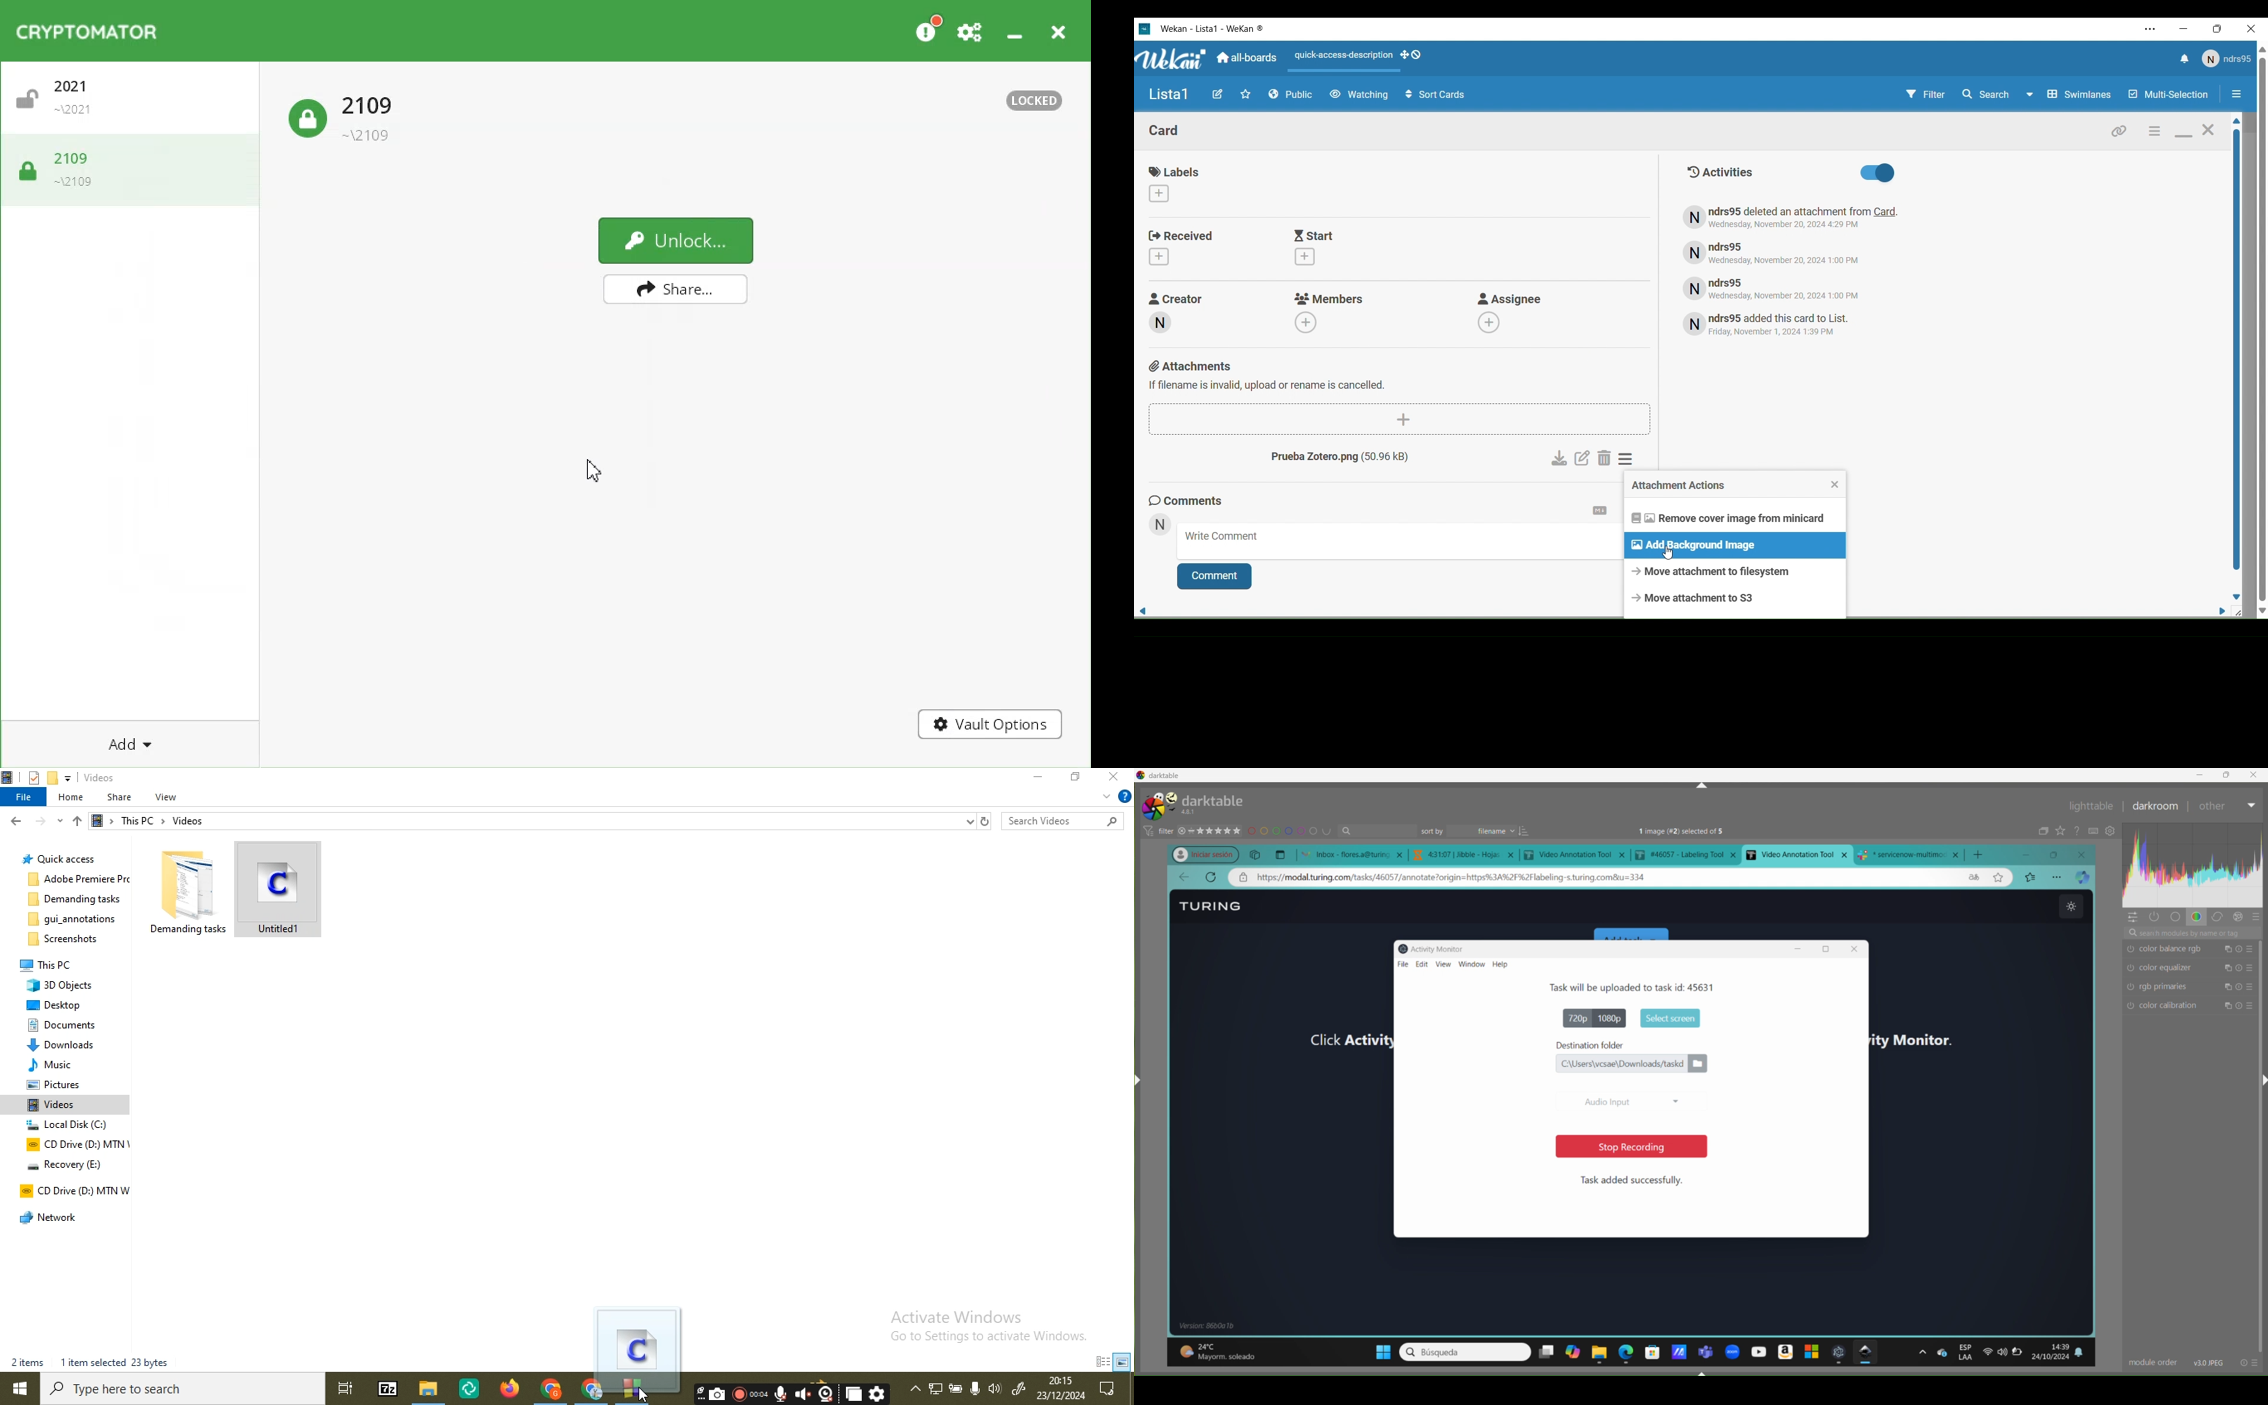 Image resolution: width=2268 pixels, height=1428 pixels. I want to click on turing, so click(1206, 804).